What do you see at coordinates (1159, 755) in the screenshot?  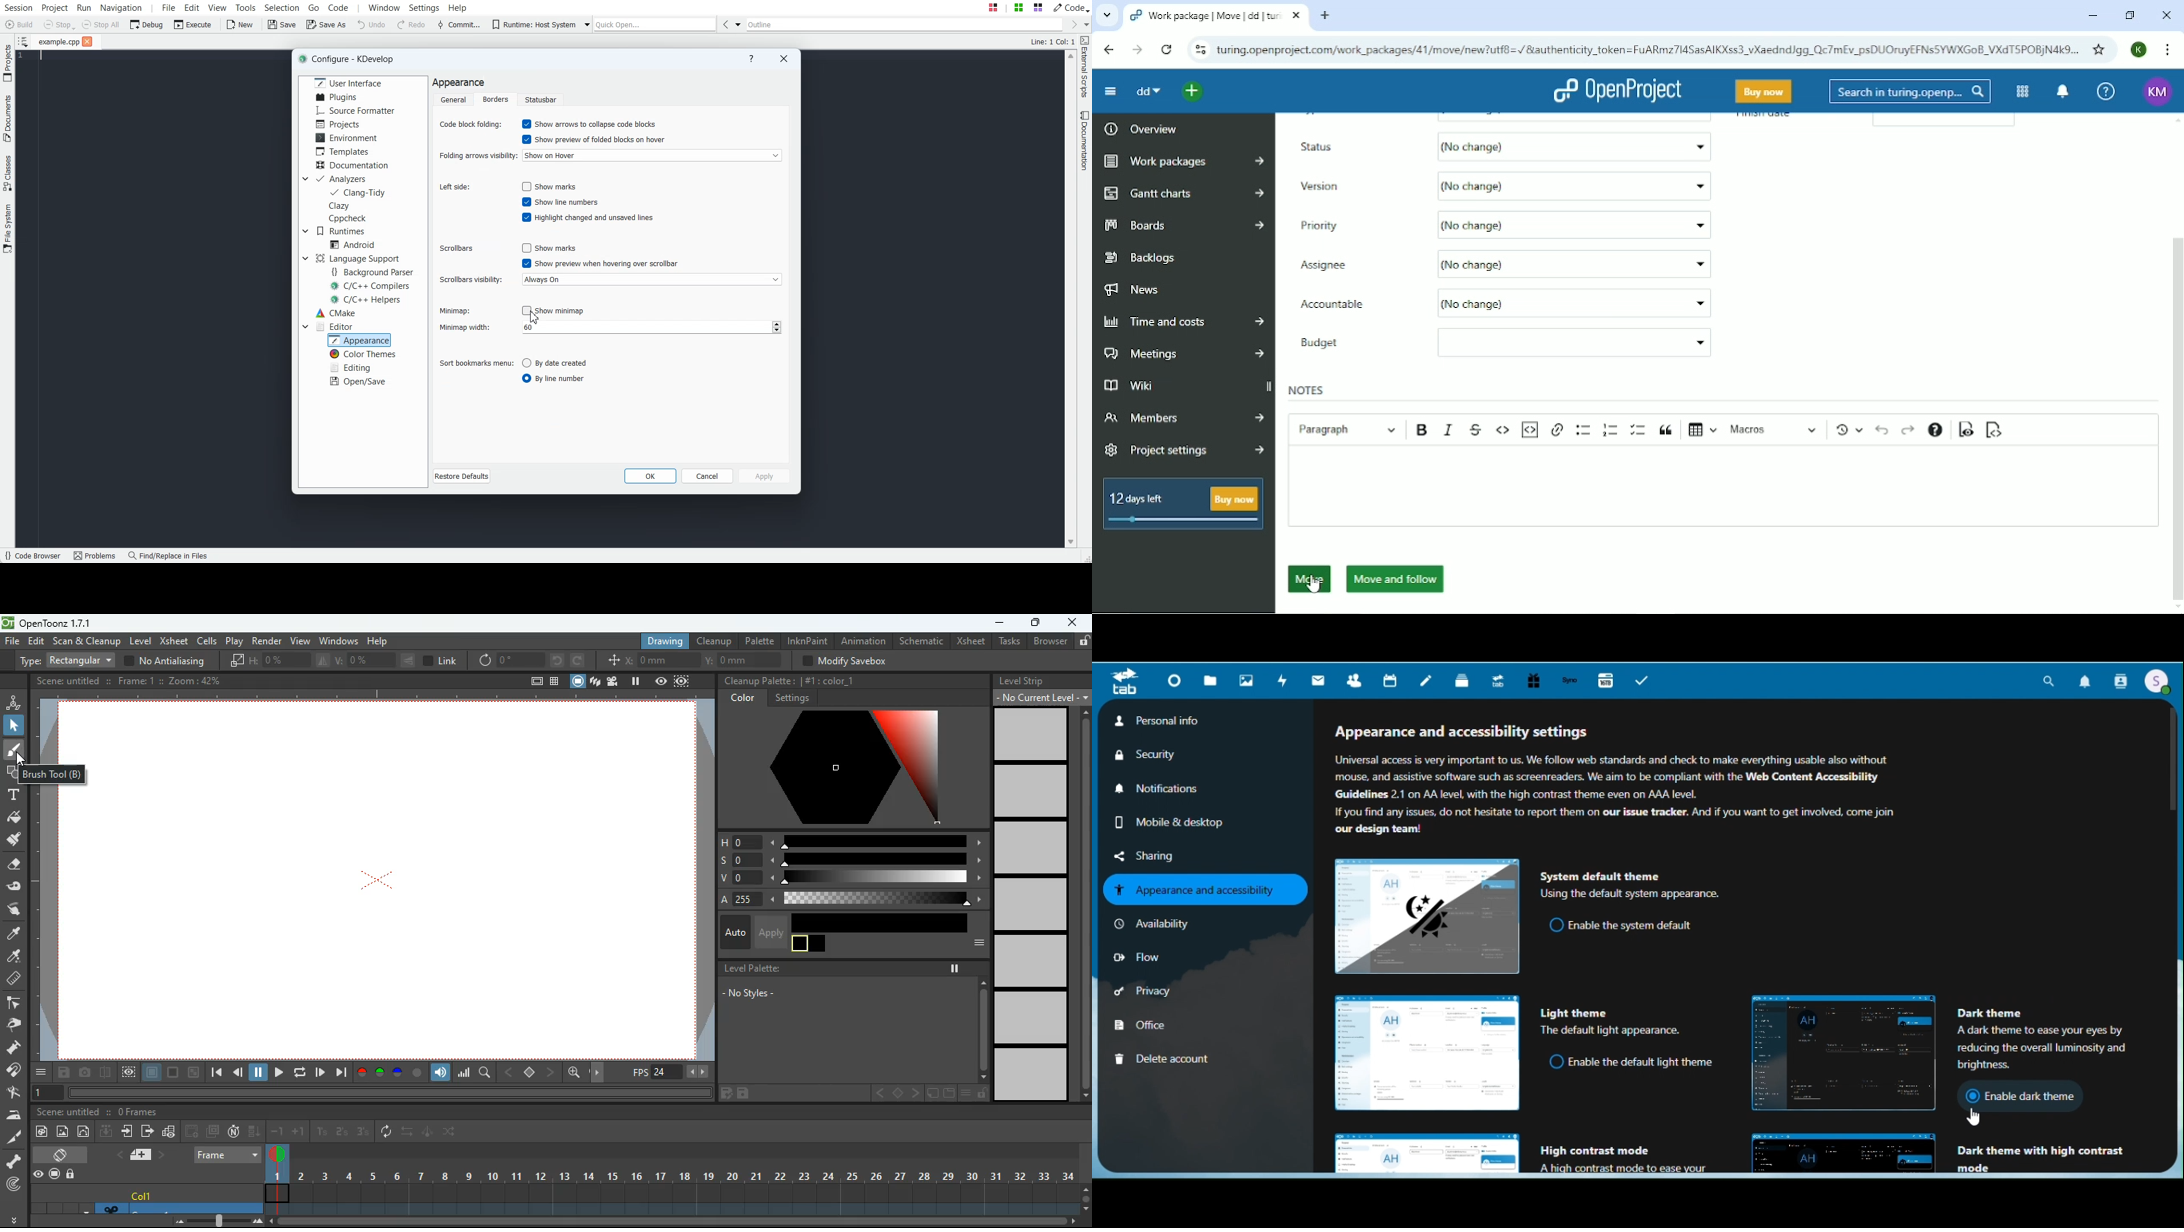 I see `Security` at bounding box center [1159, 755].